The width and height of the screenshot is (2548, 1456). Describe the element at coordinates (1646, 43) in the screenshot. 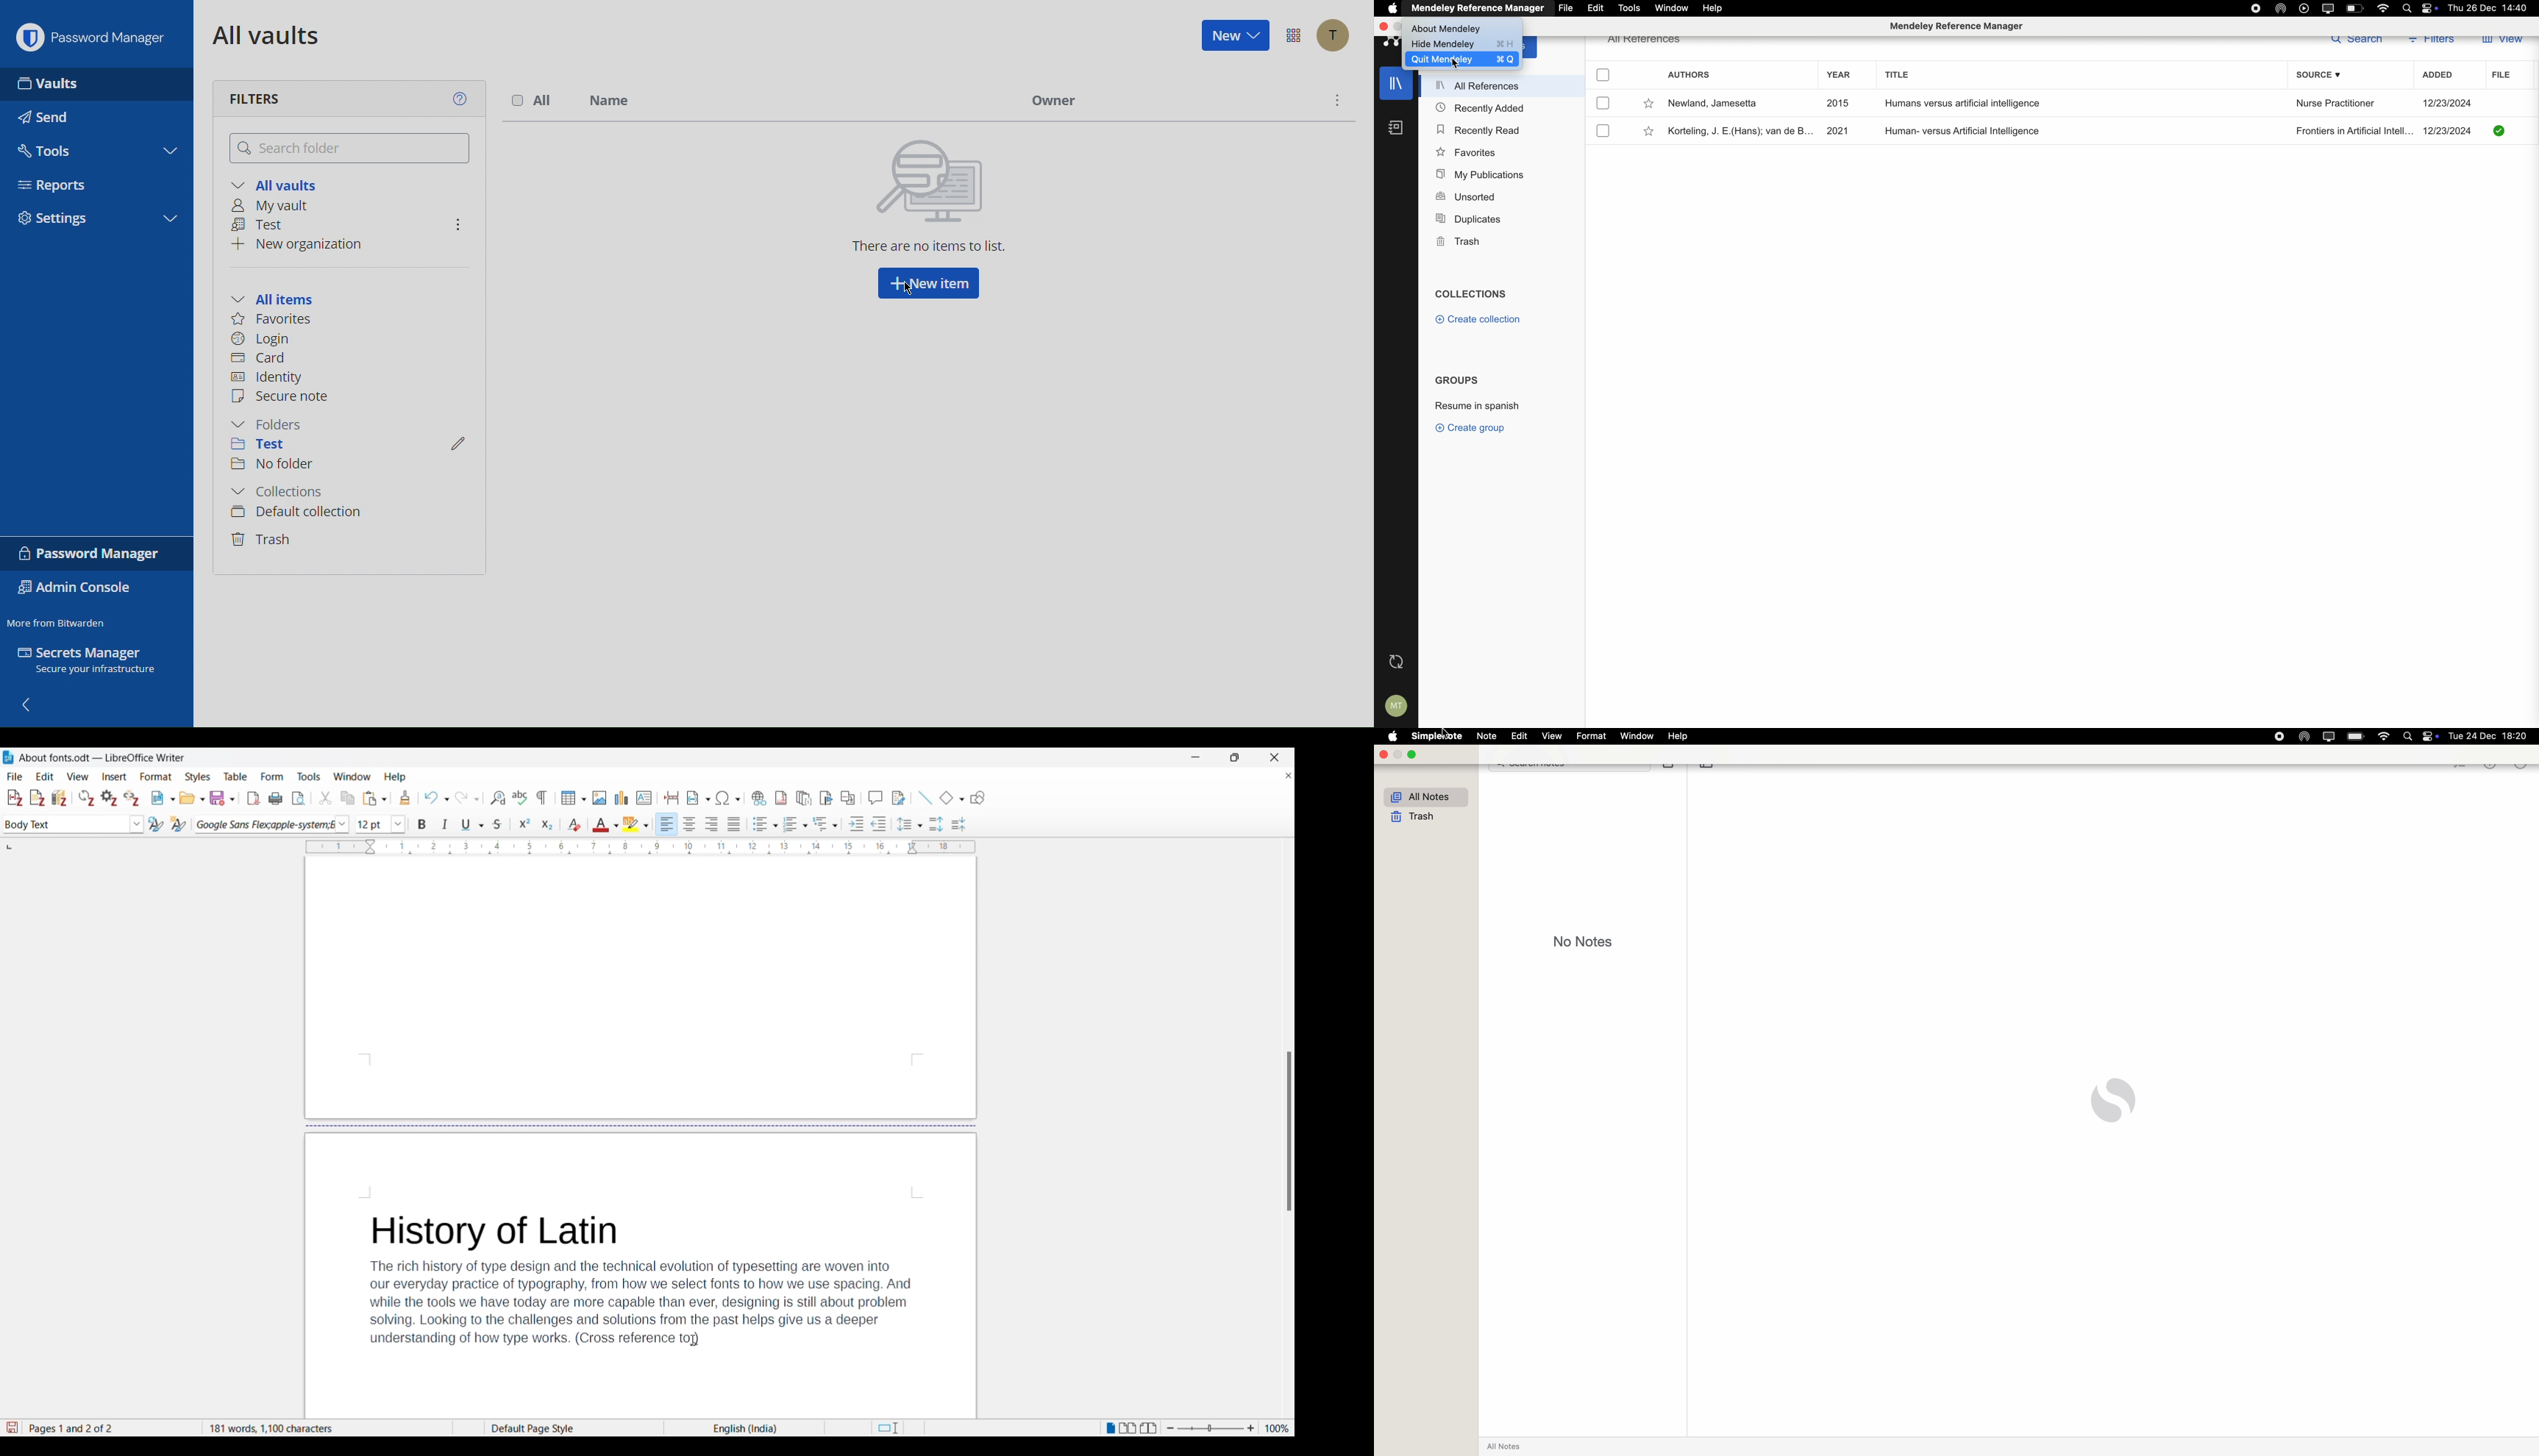

I see `all references` at that location.